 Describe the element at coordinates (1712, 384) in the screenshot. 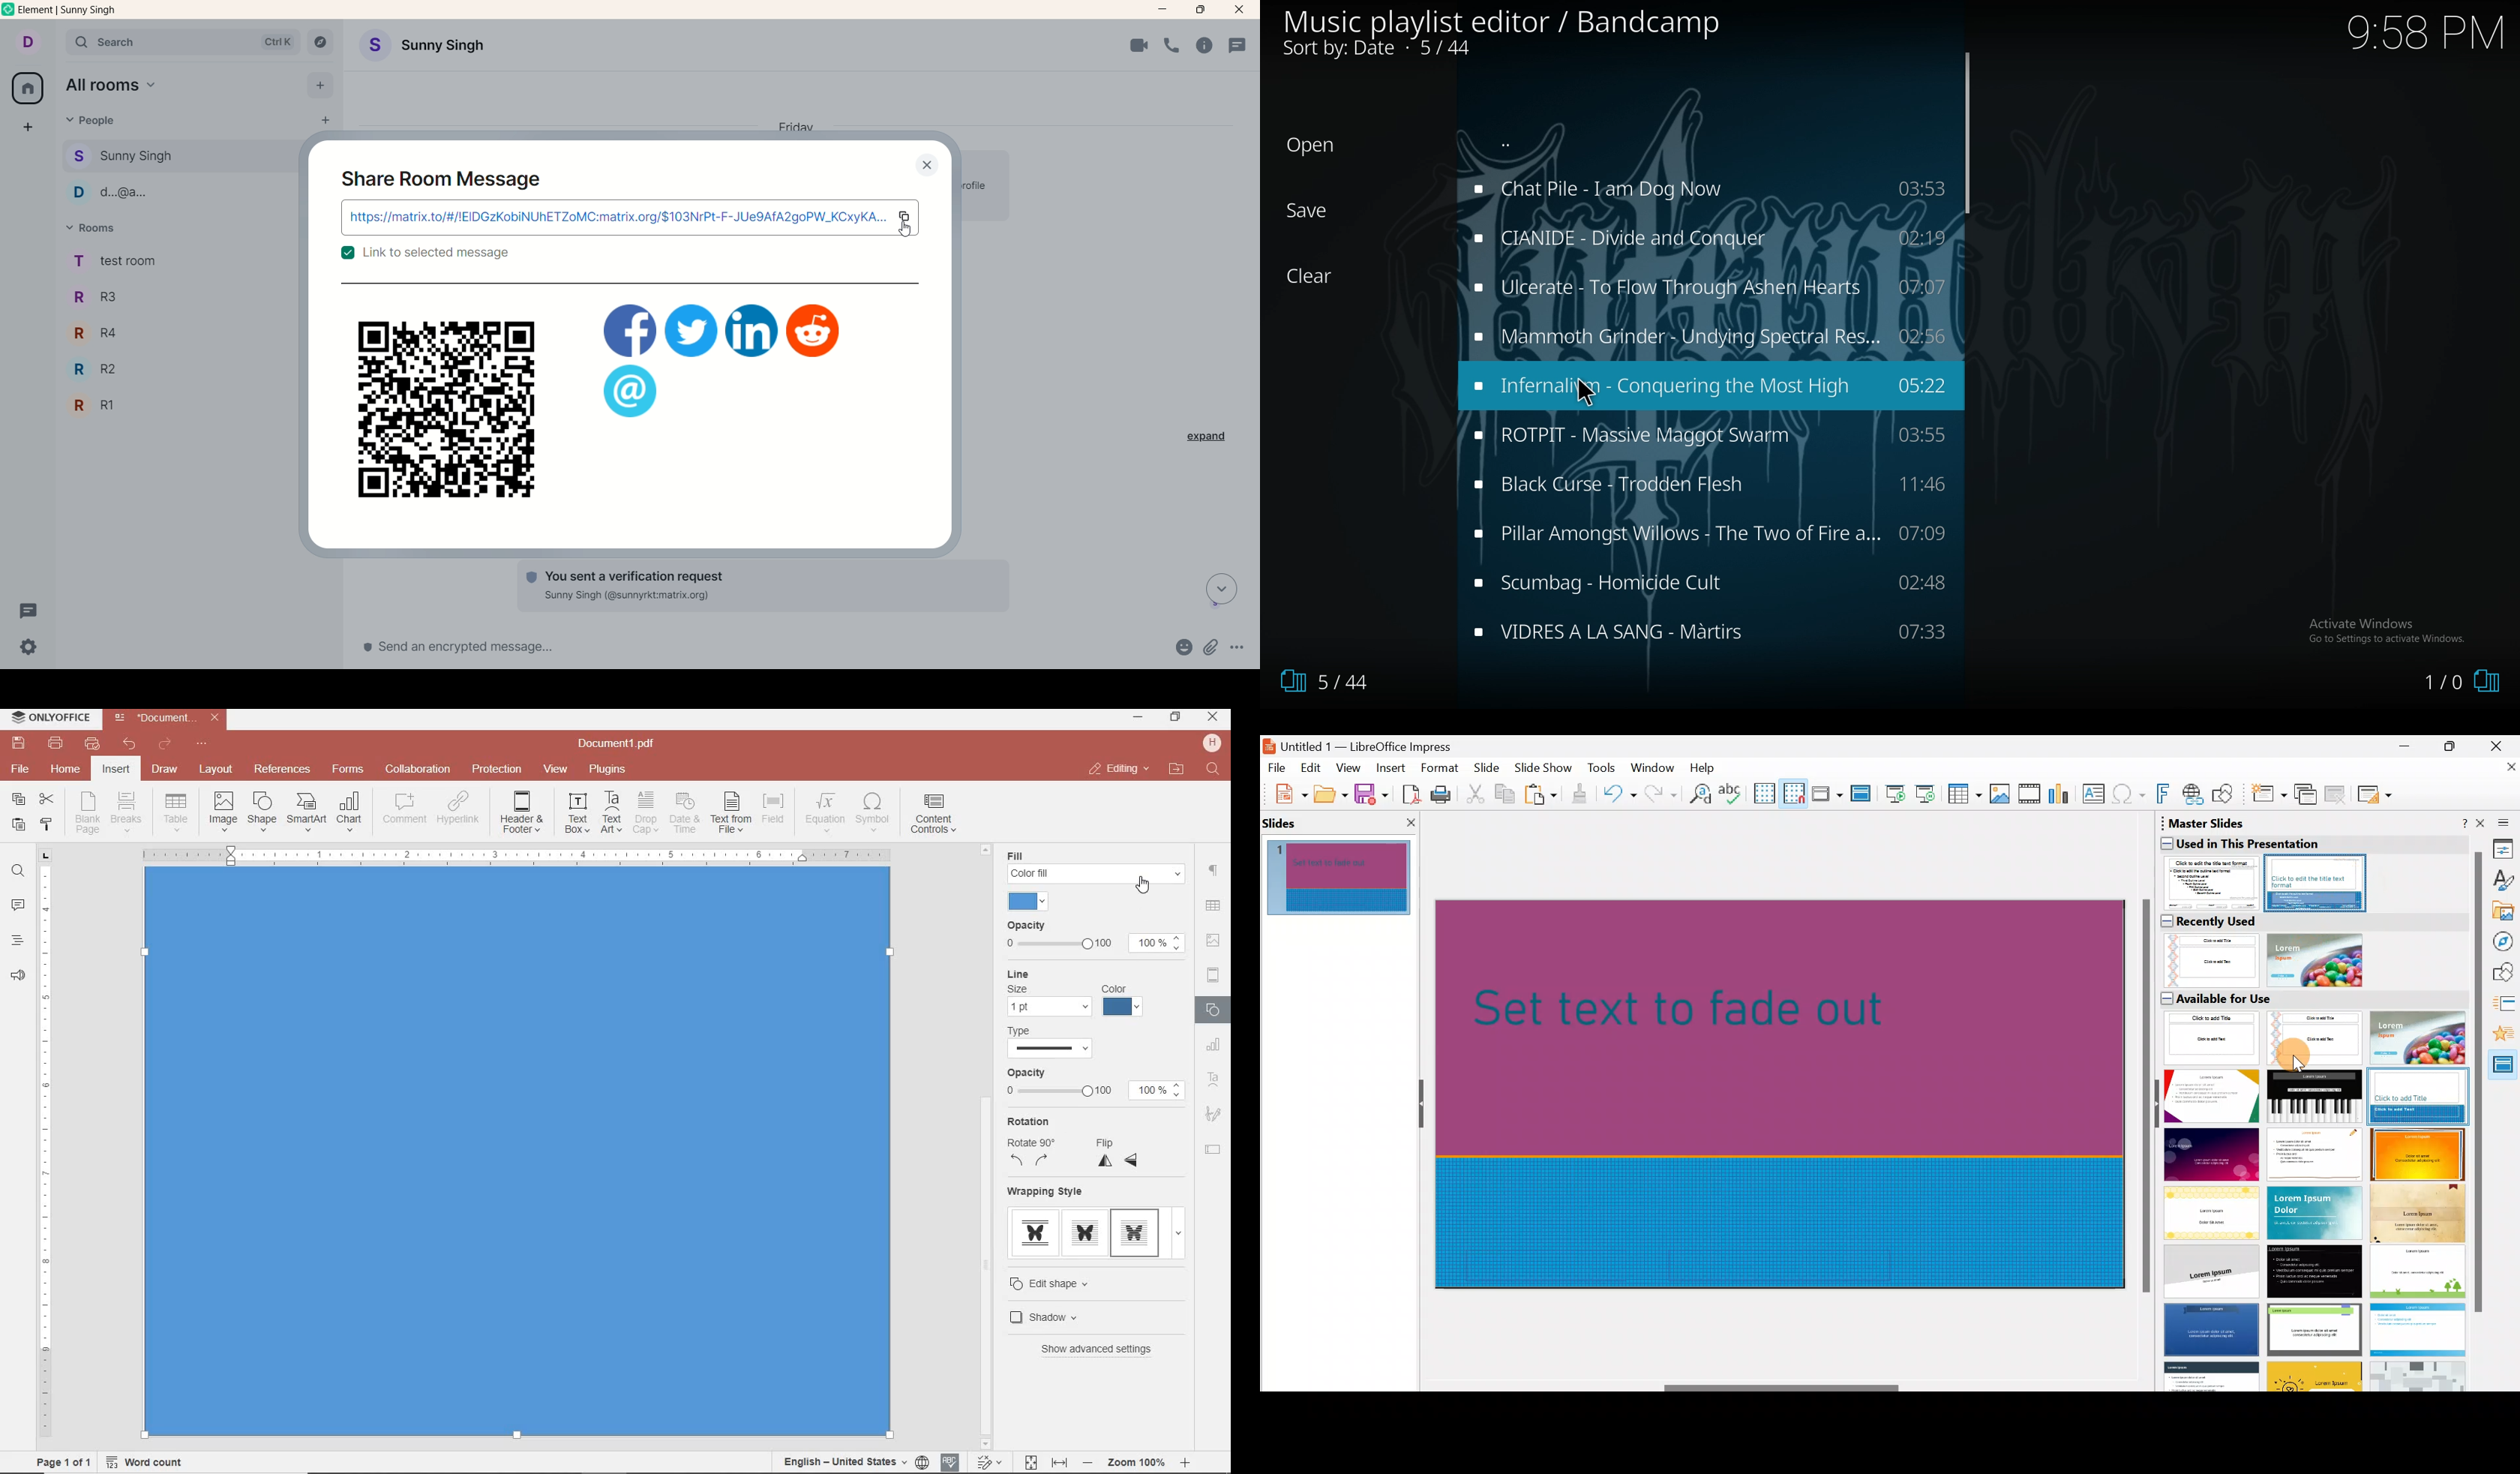

I see `music` at that location.